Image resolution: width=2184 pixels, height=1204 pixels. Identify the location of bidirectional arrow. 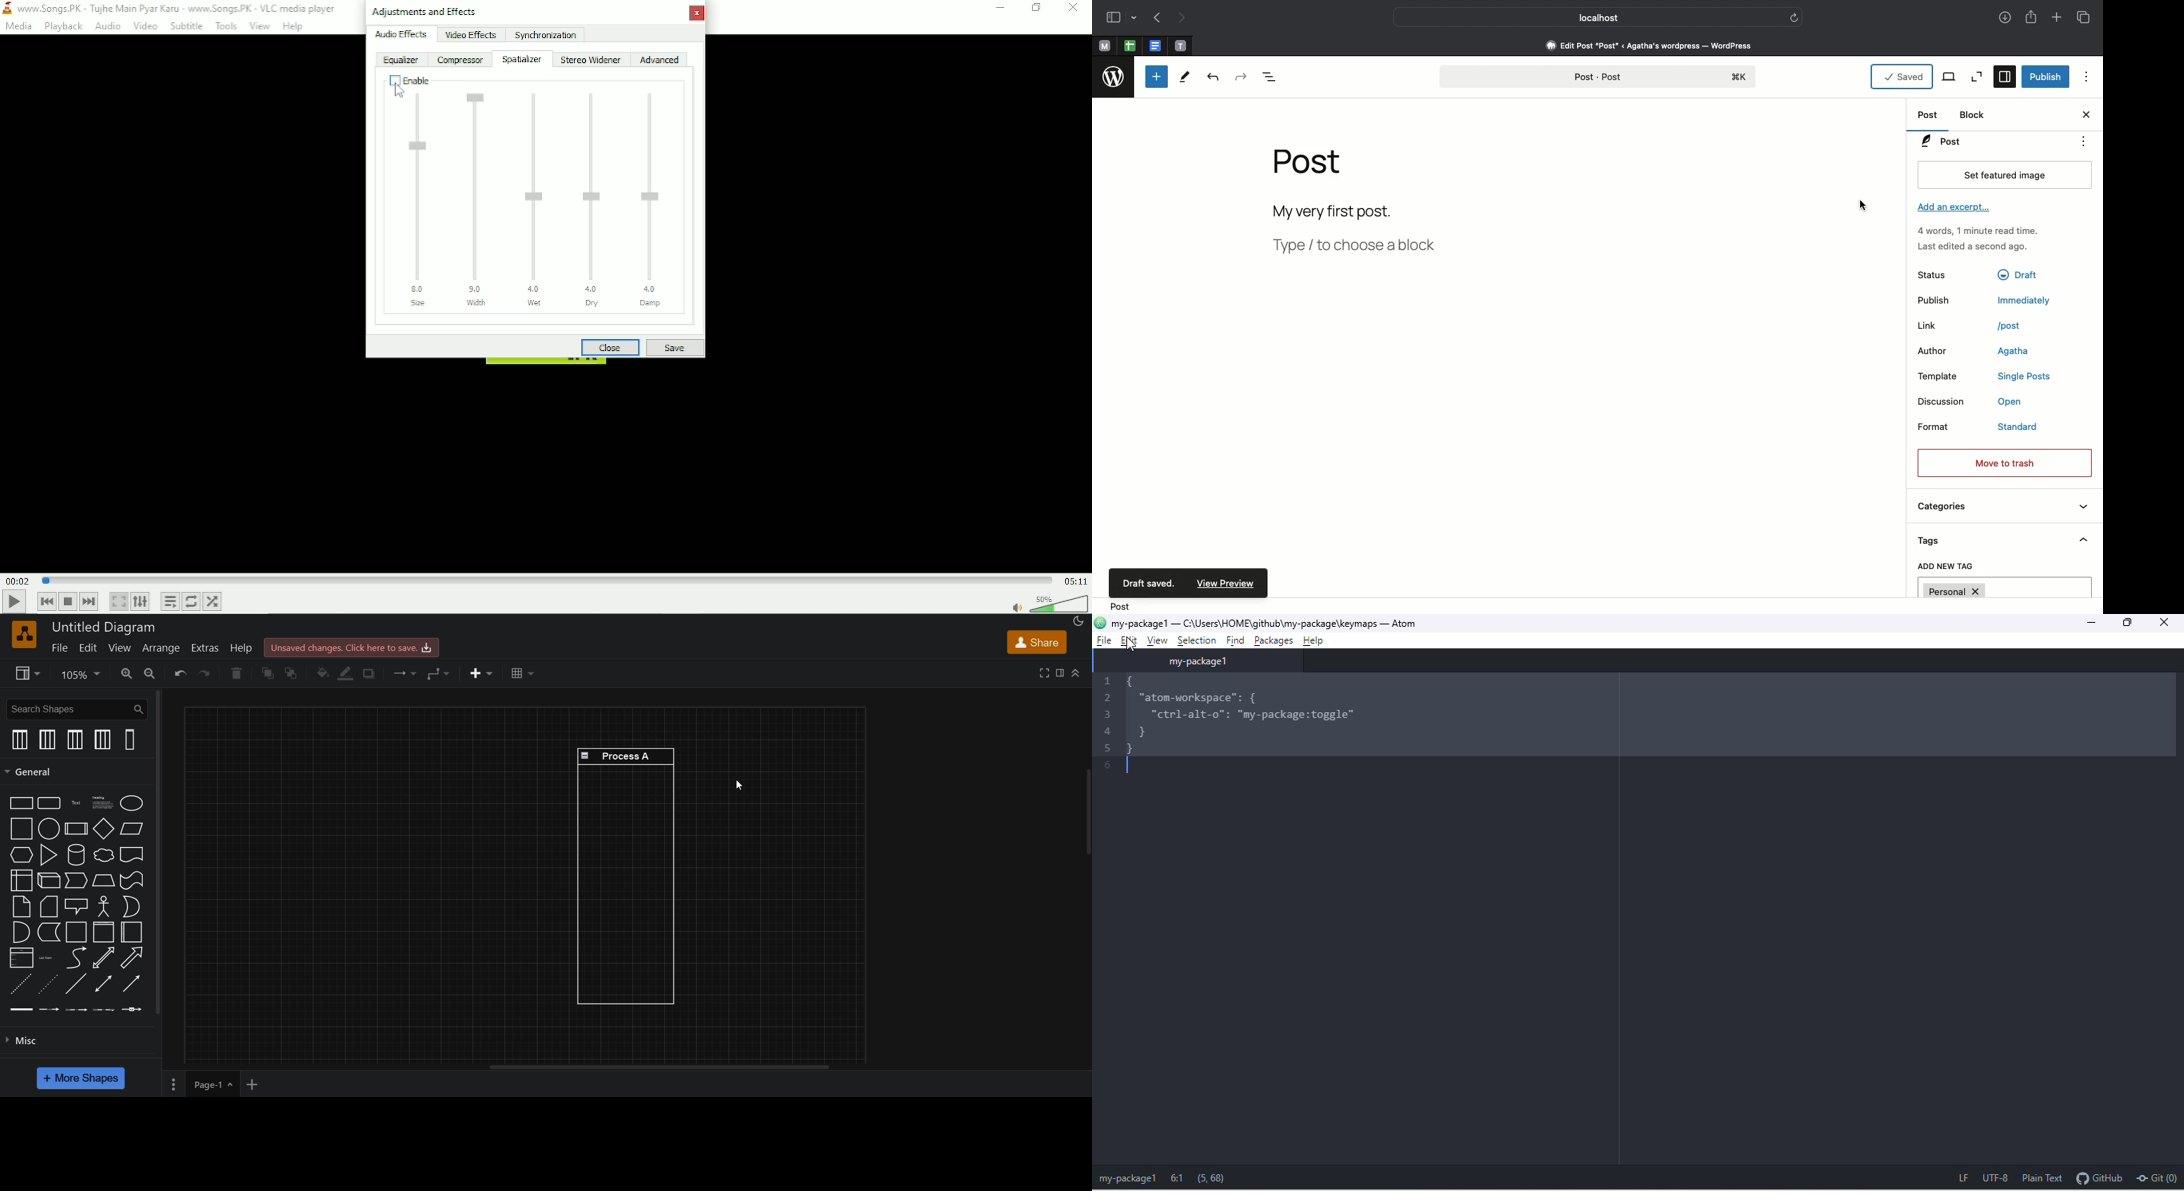
(103, 959).